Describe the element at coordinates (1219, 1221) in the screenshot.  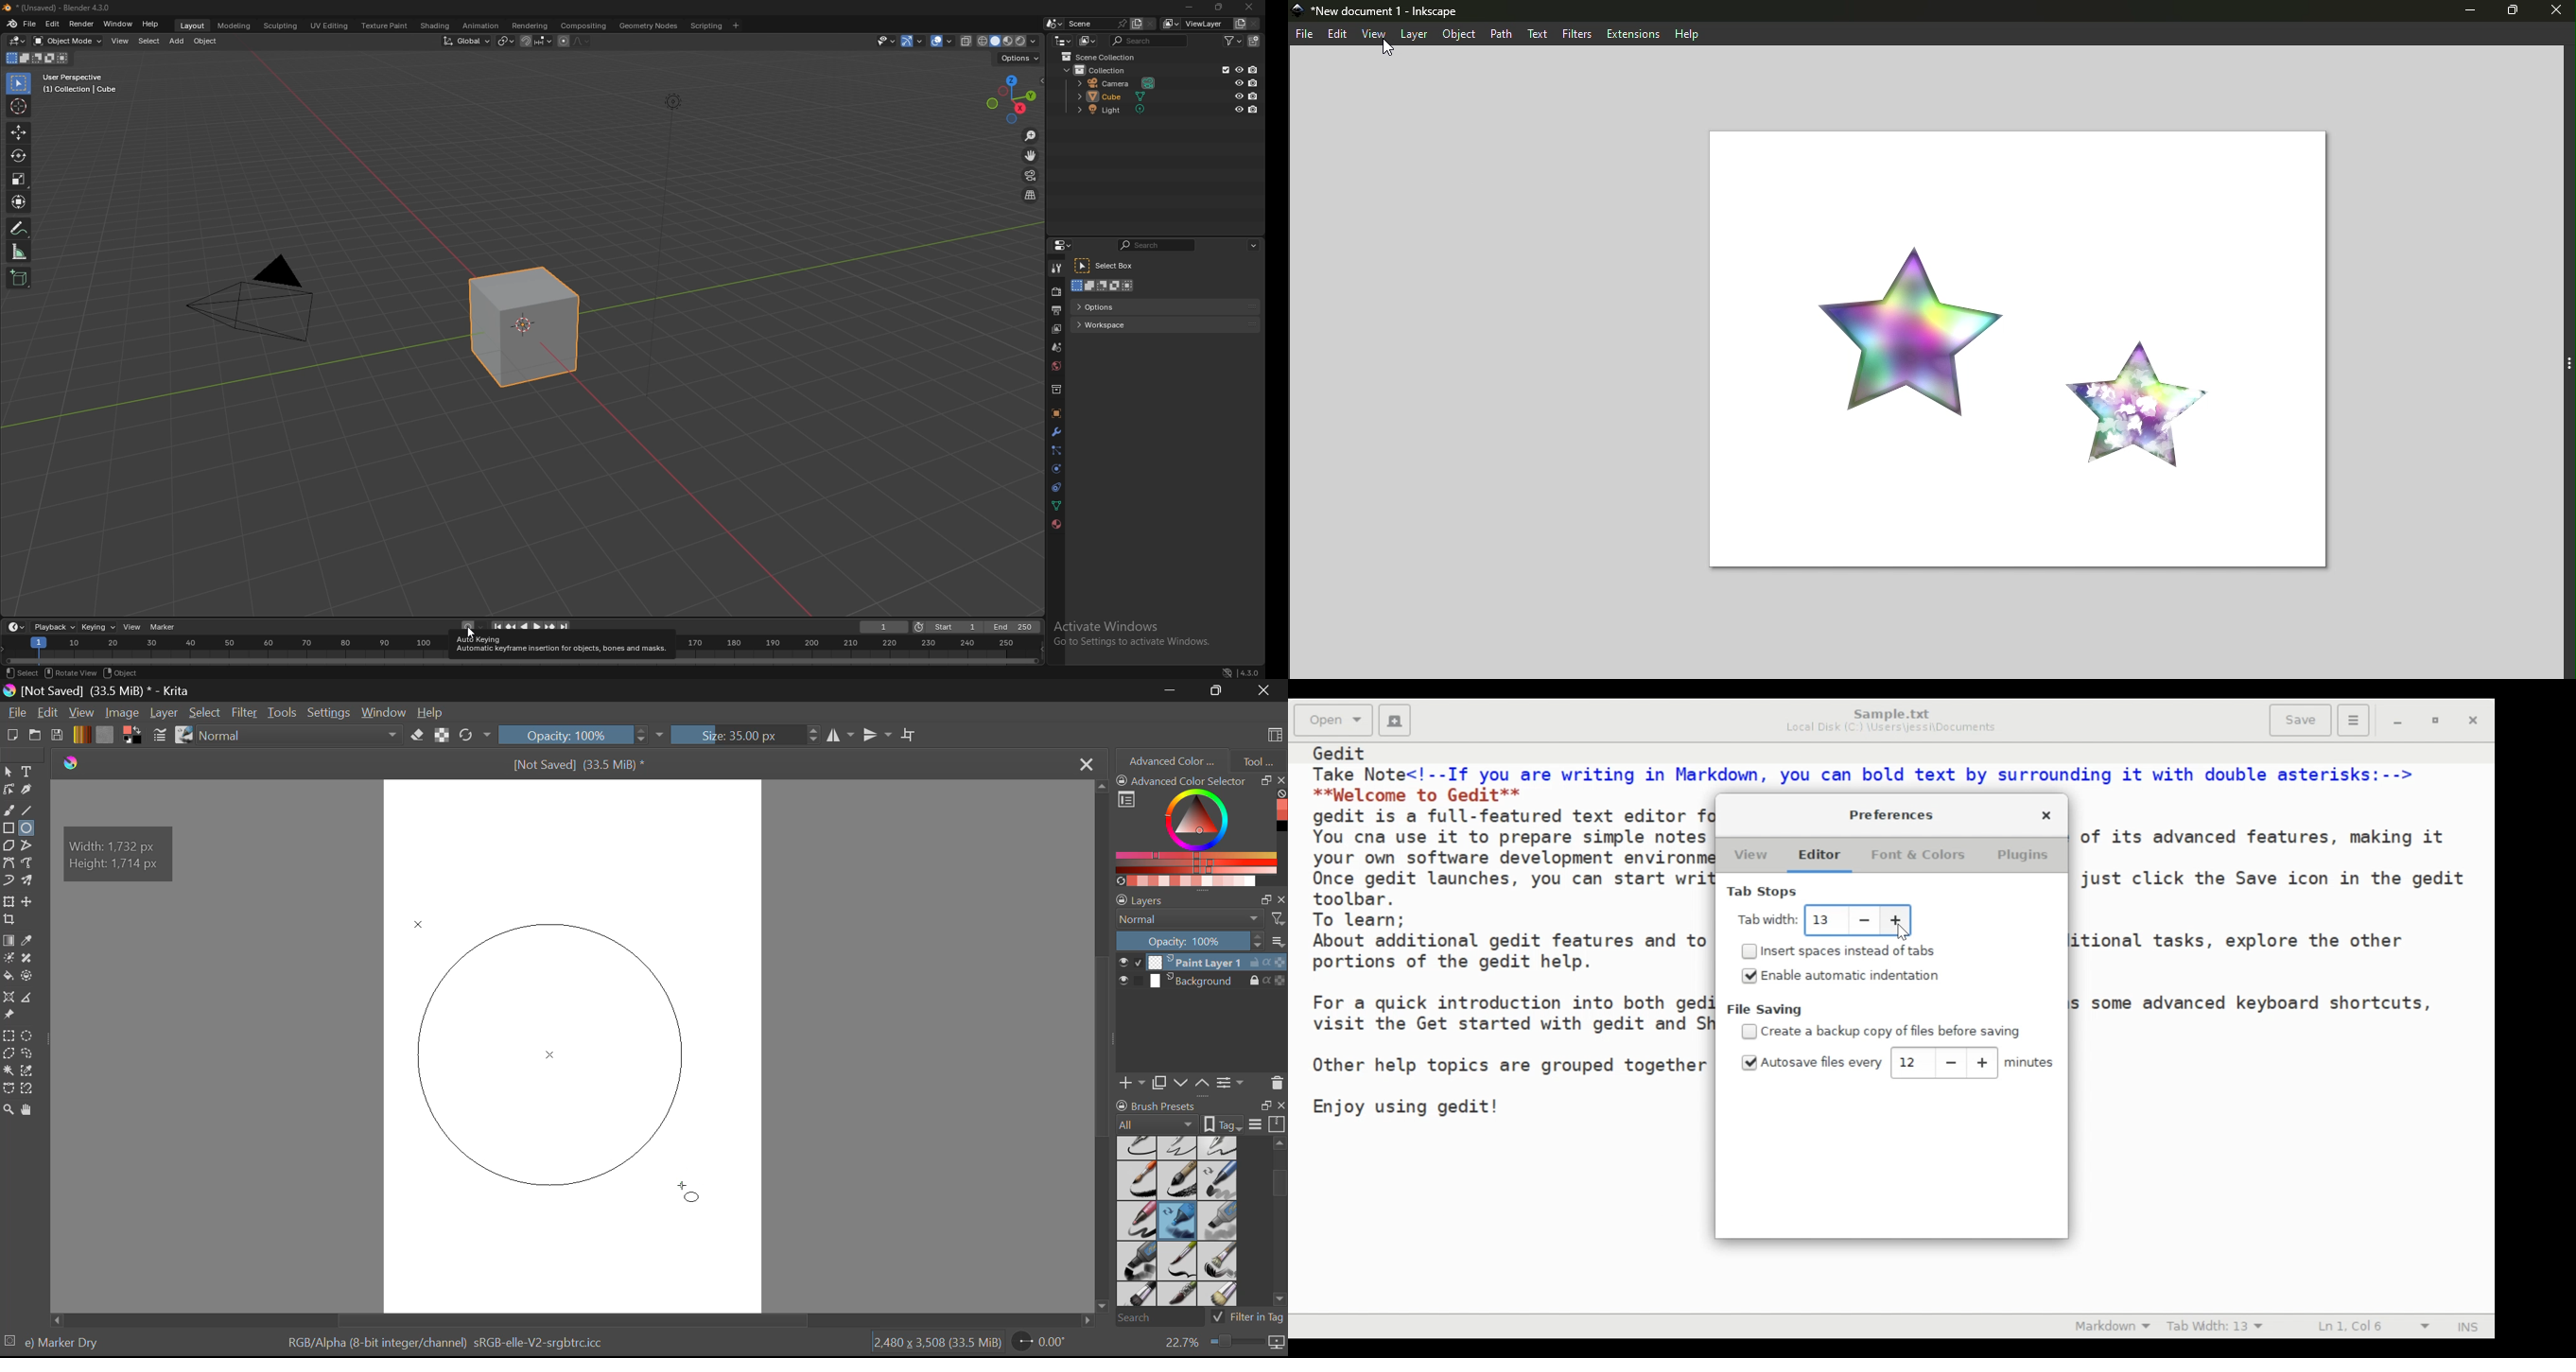
I see `Marker Medium` at that location.